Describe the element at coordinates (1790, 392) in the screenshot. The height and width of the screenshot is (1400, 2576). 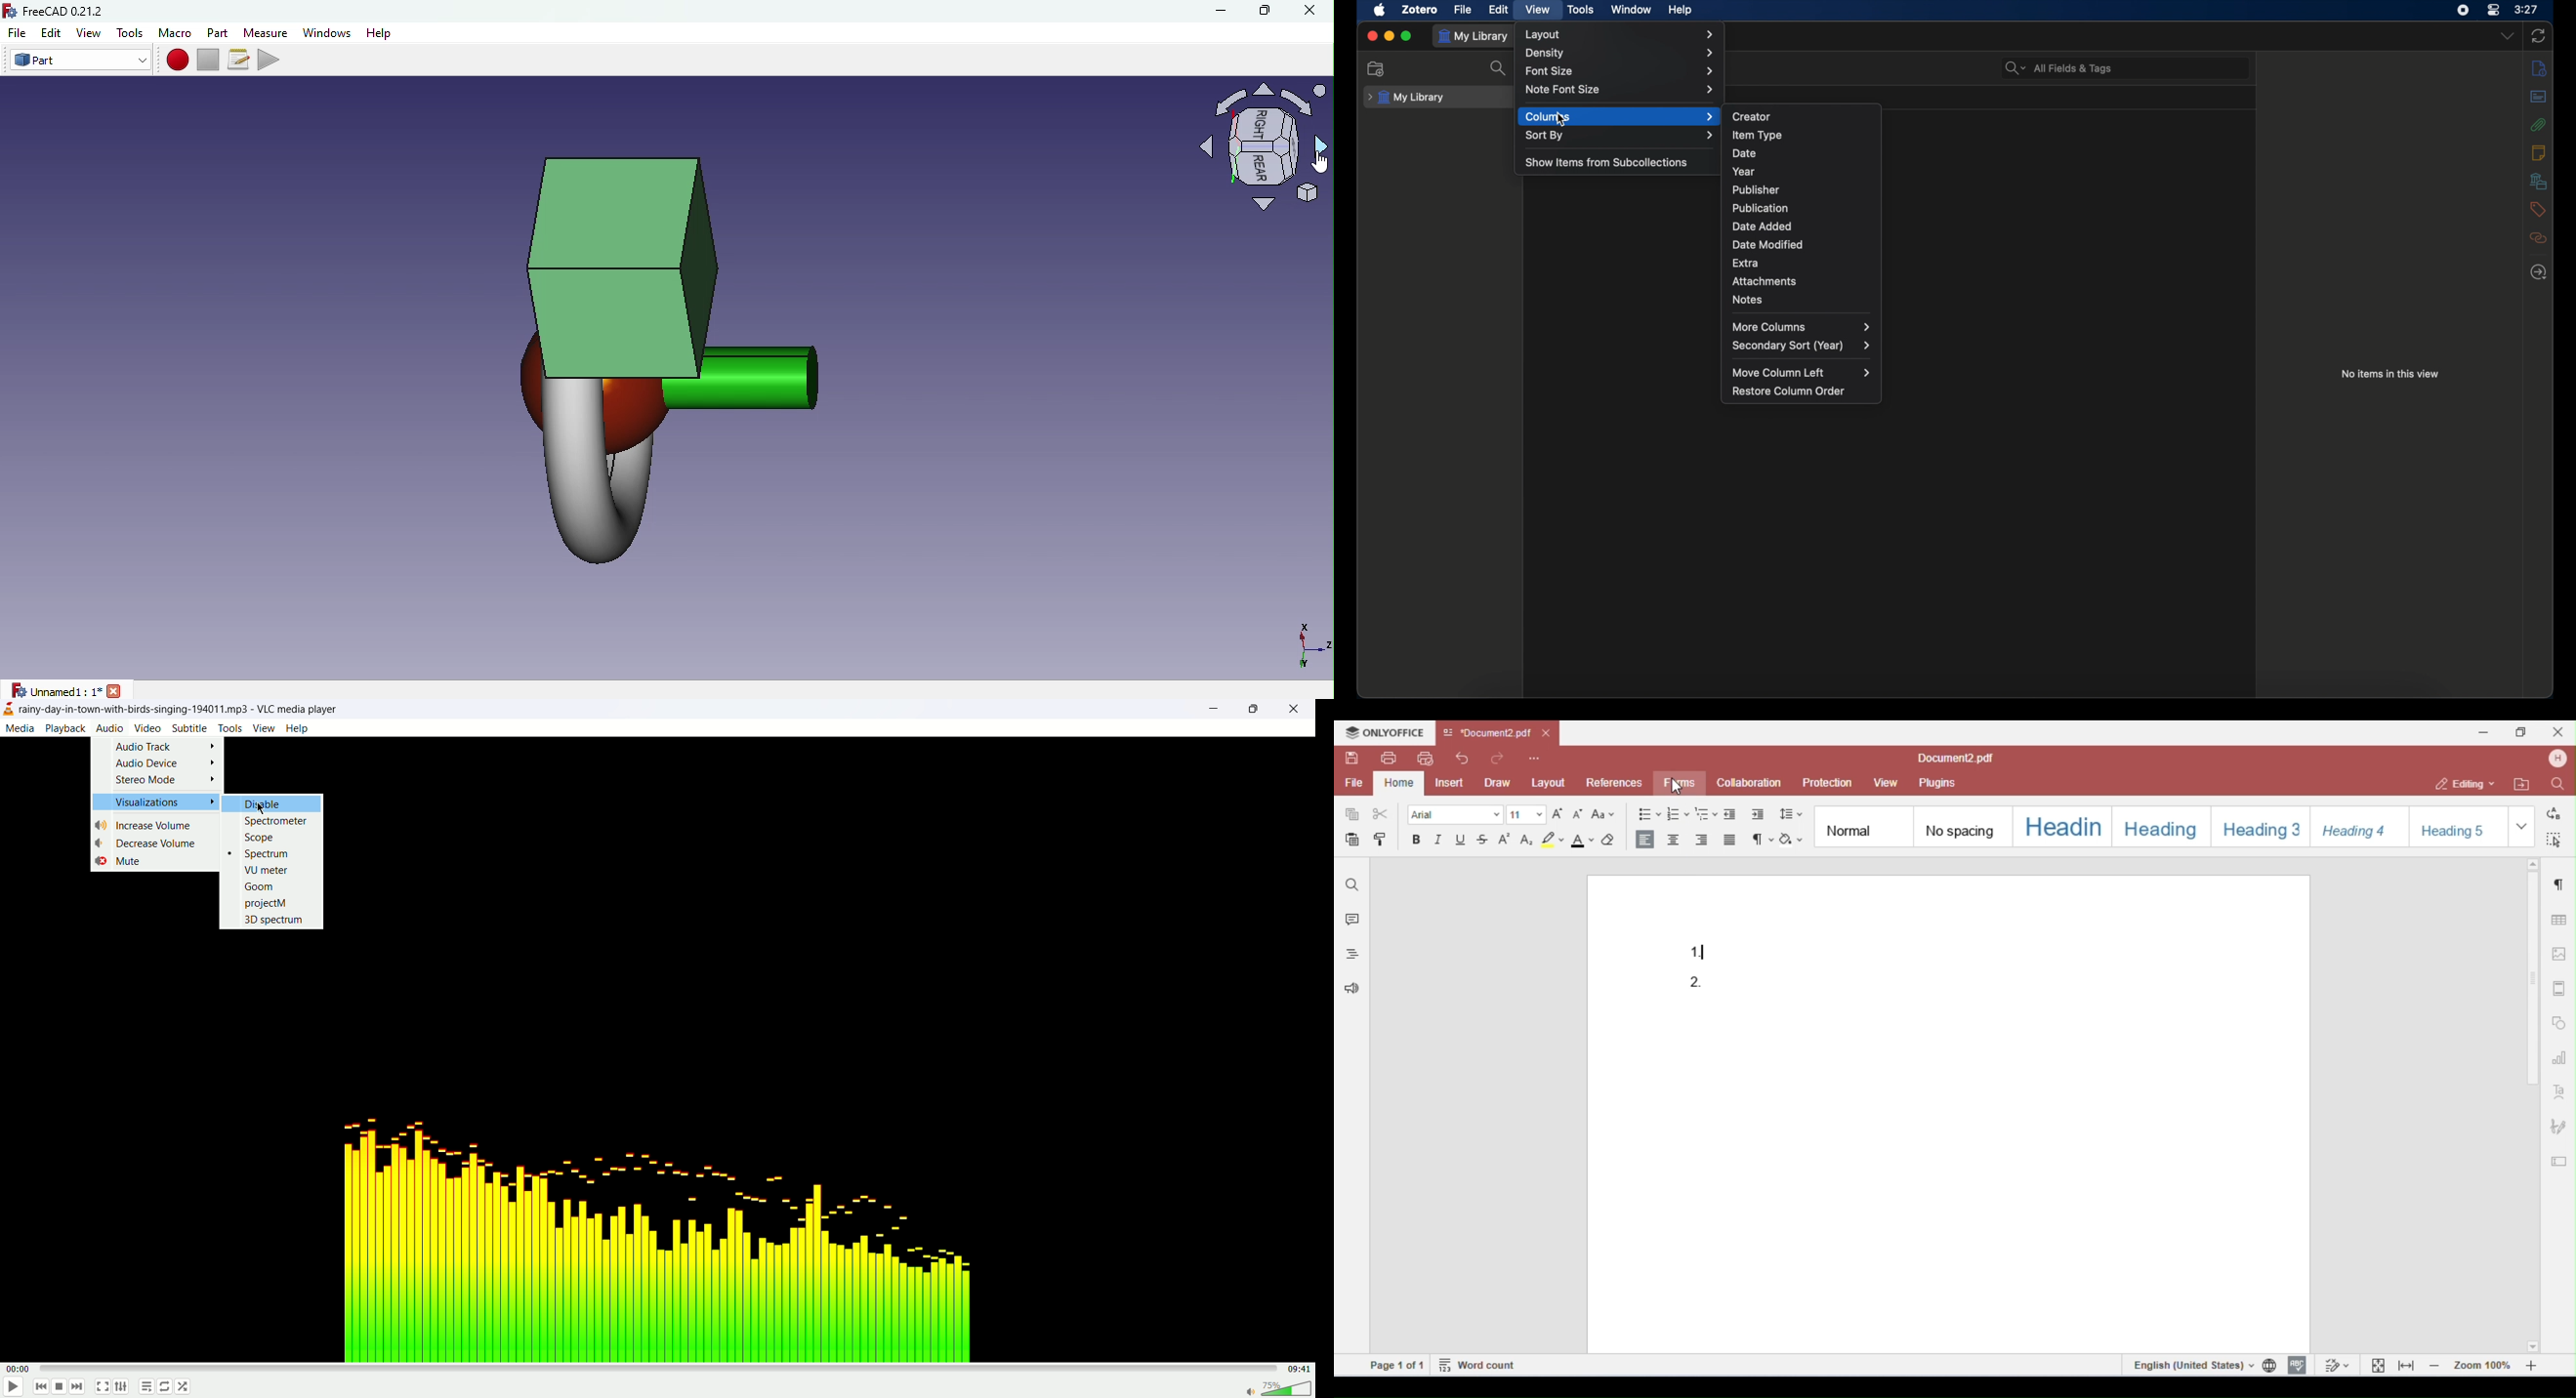
I see `restore column order` at that location.